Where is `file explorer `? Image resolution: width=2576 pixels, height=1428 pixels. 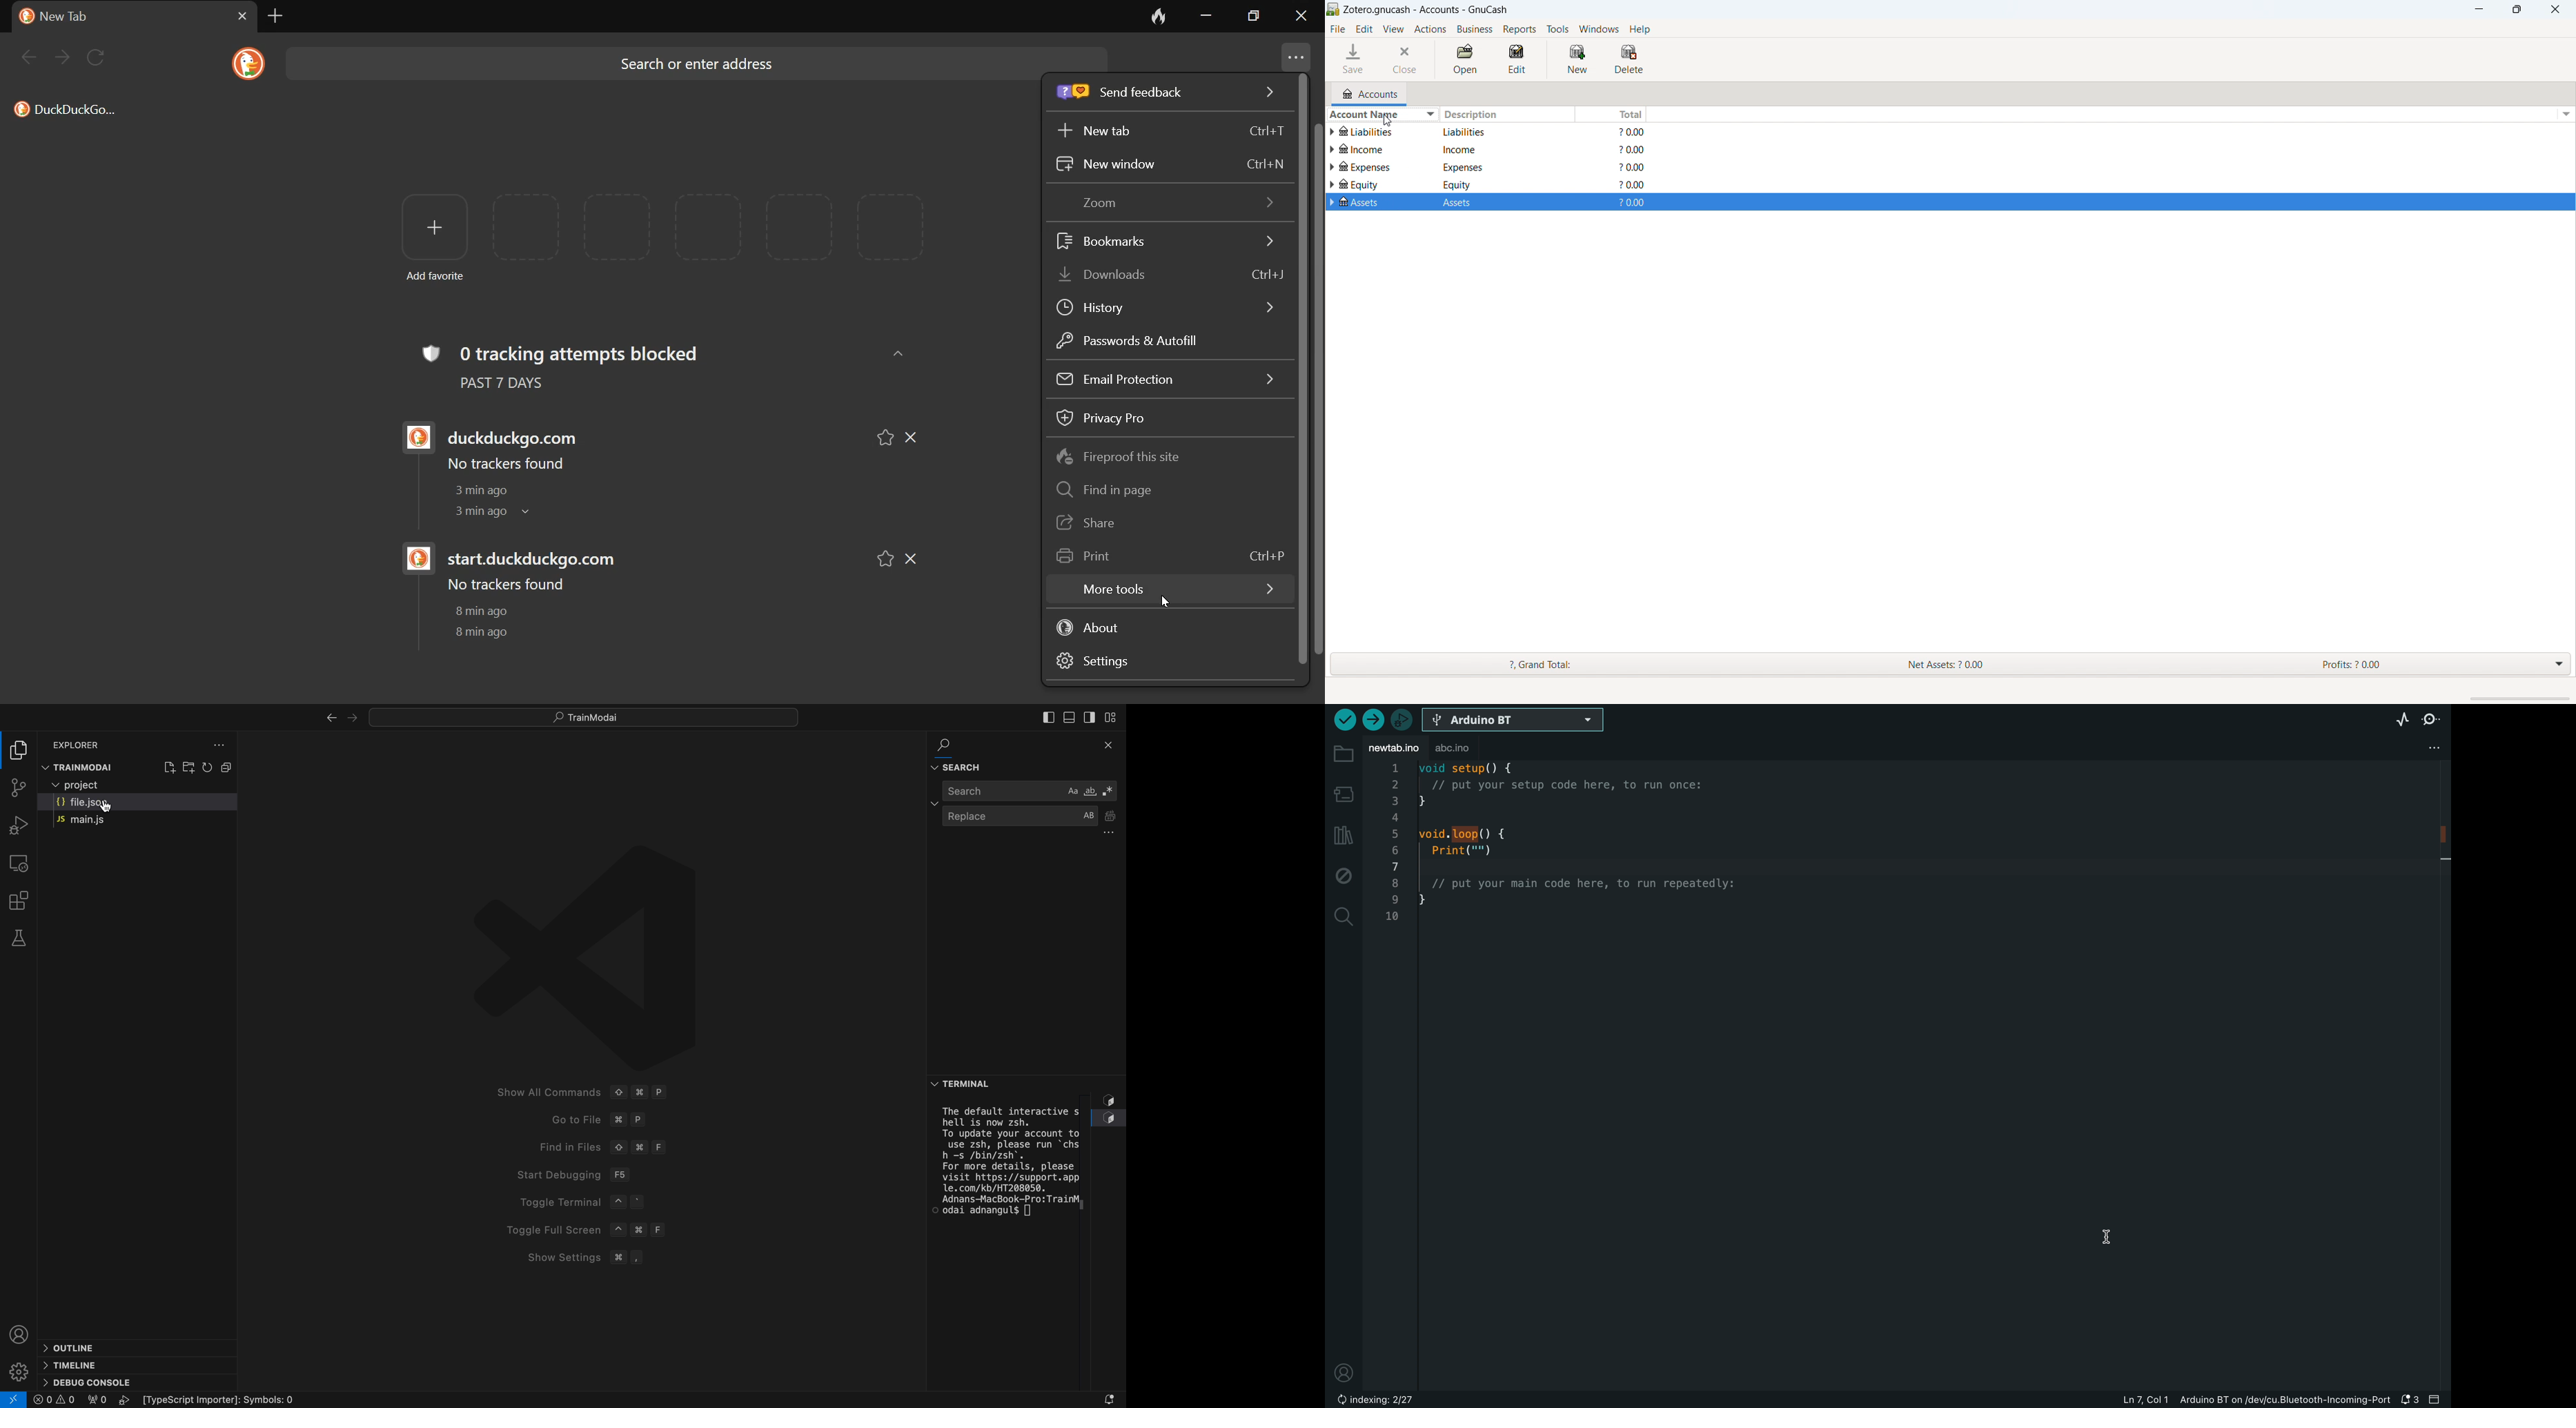
file explorer  is located at coordinates (22, 751).